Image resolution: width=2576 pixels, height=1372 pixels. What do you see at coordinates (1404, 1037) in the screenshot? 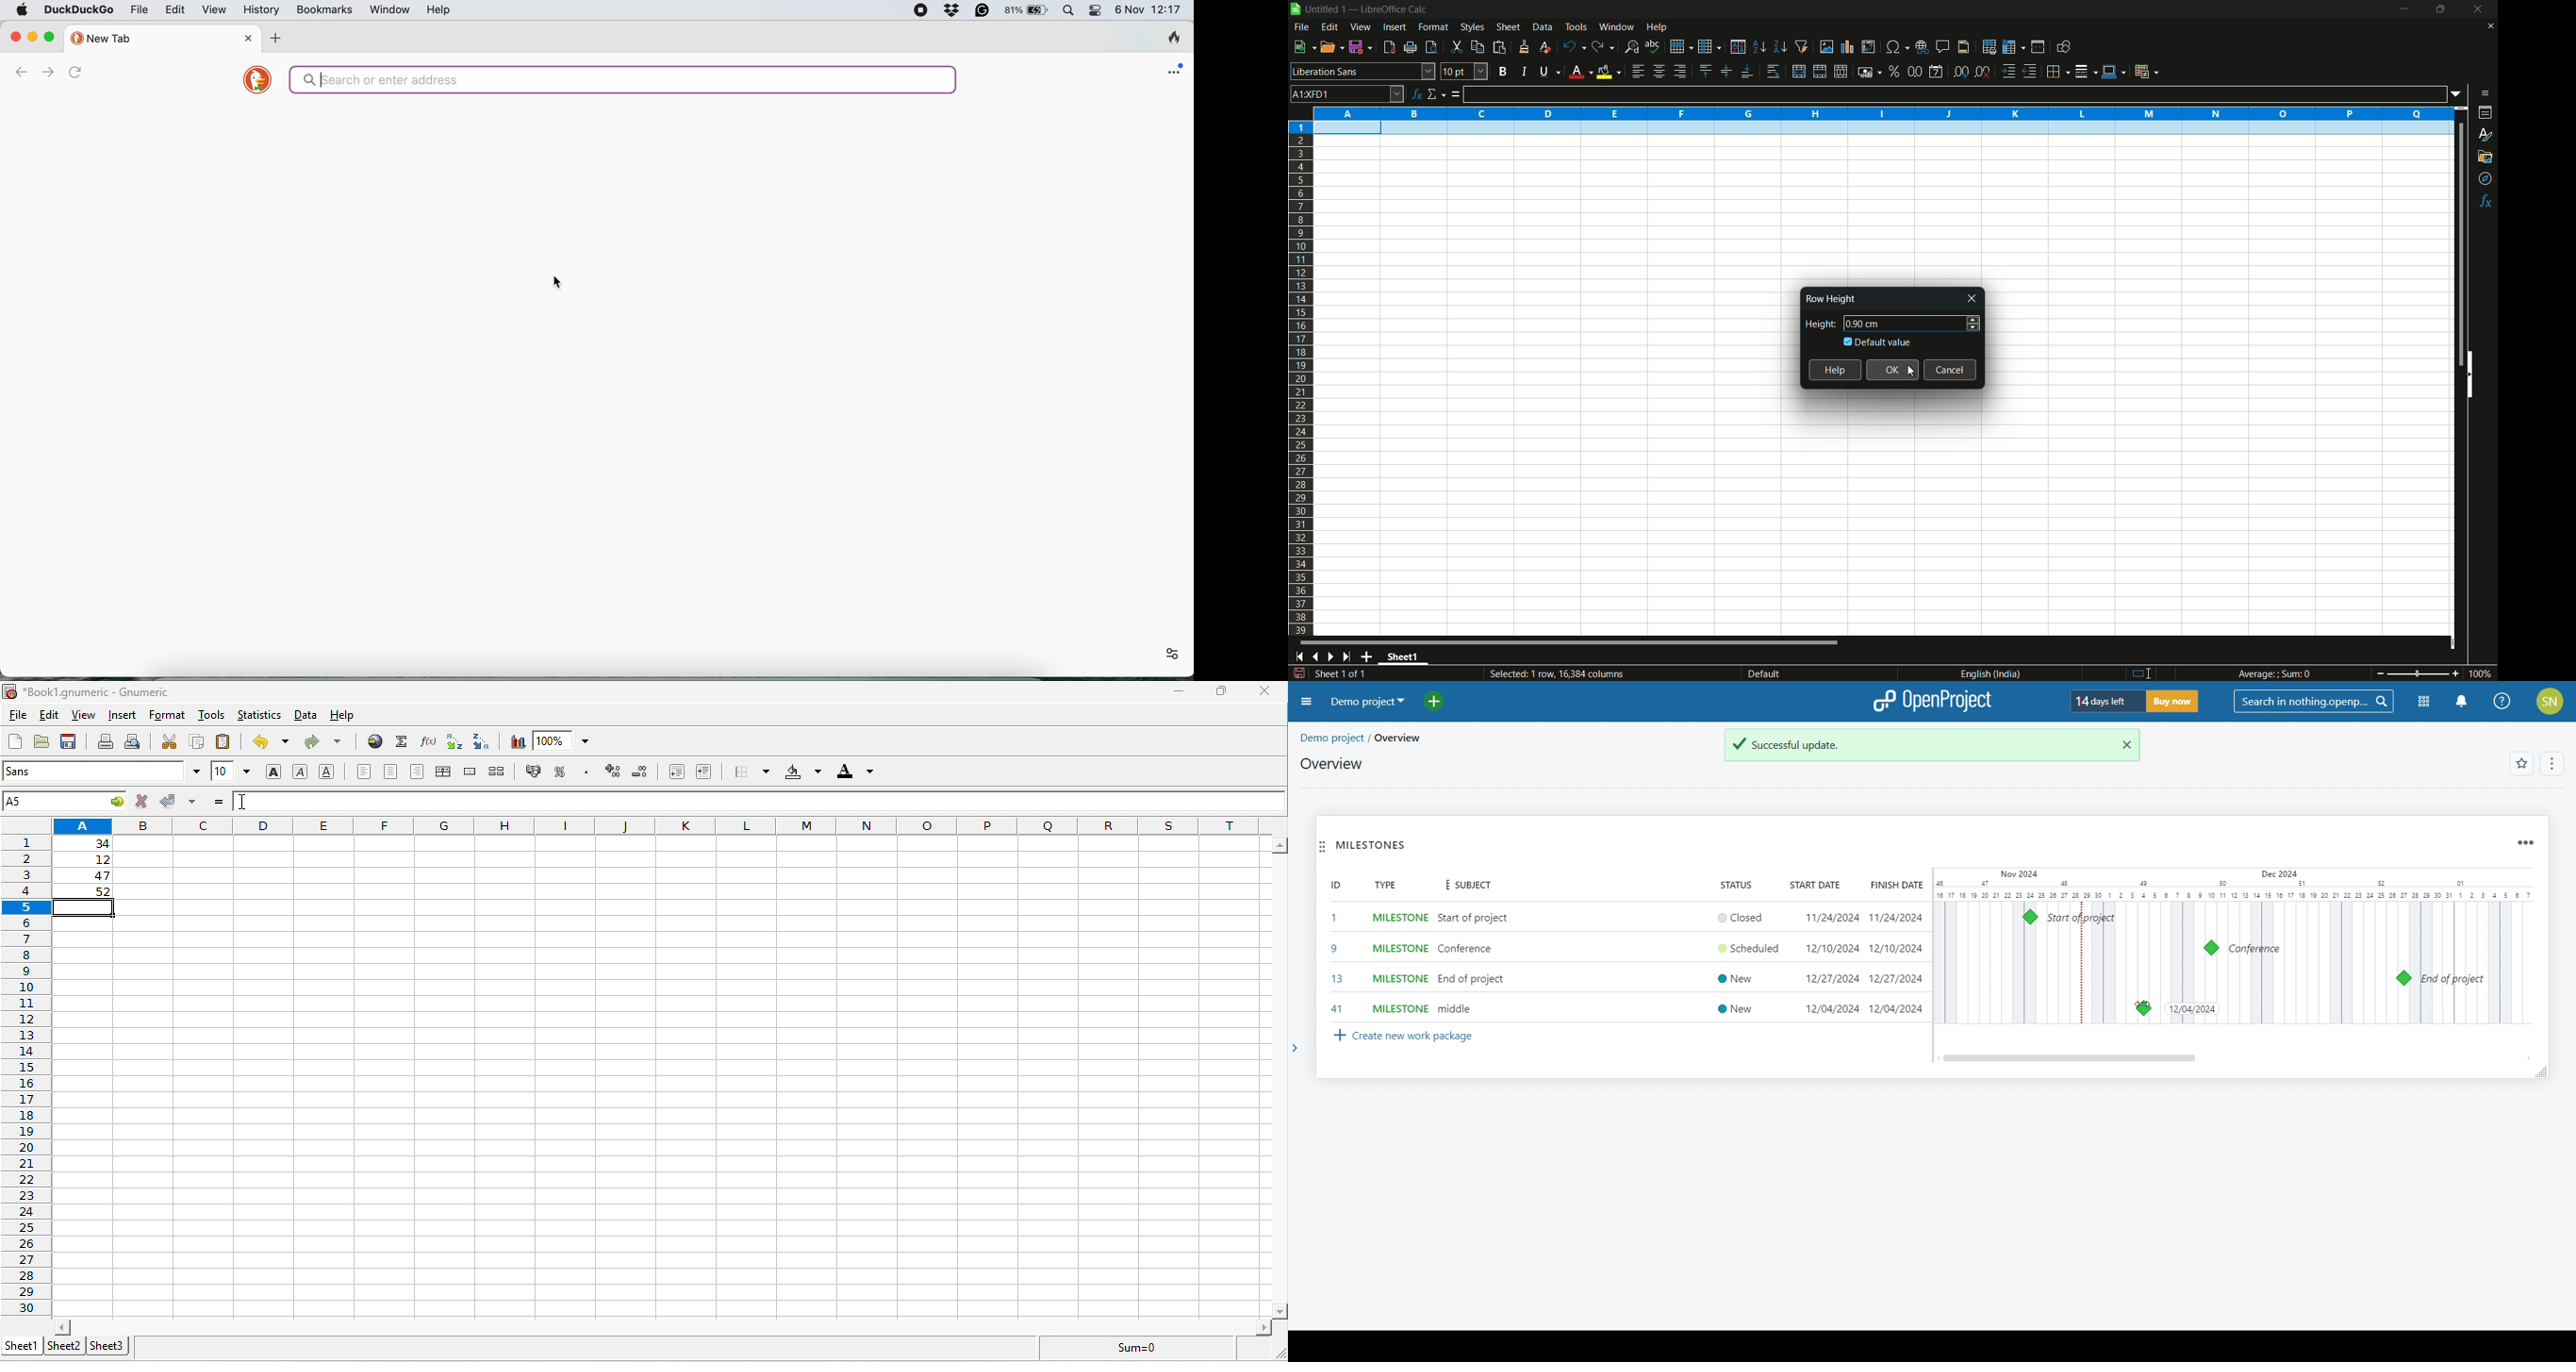
I see `create new work package` at bounding box center [1404, 1037].